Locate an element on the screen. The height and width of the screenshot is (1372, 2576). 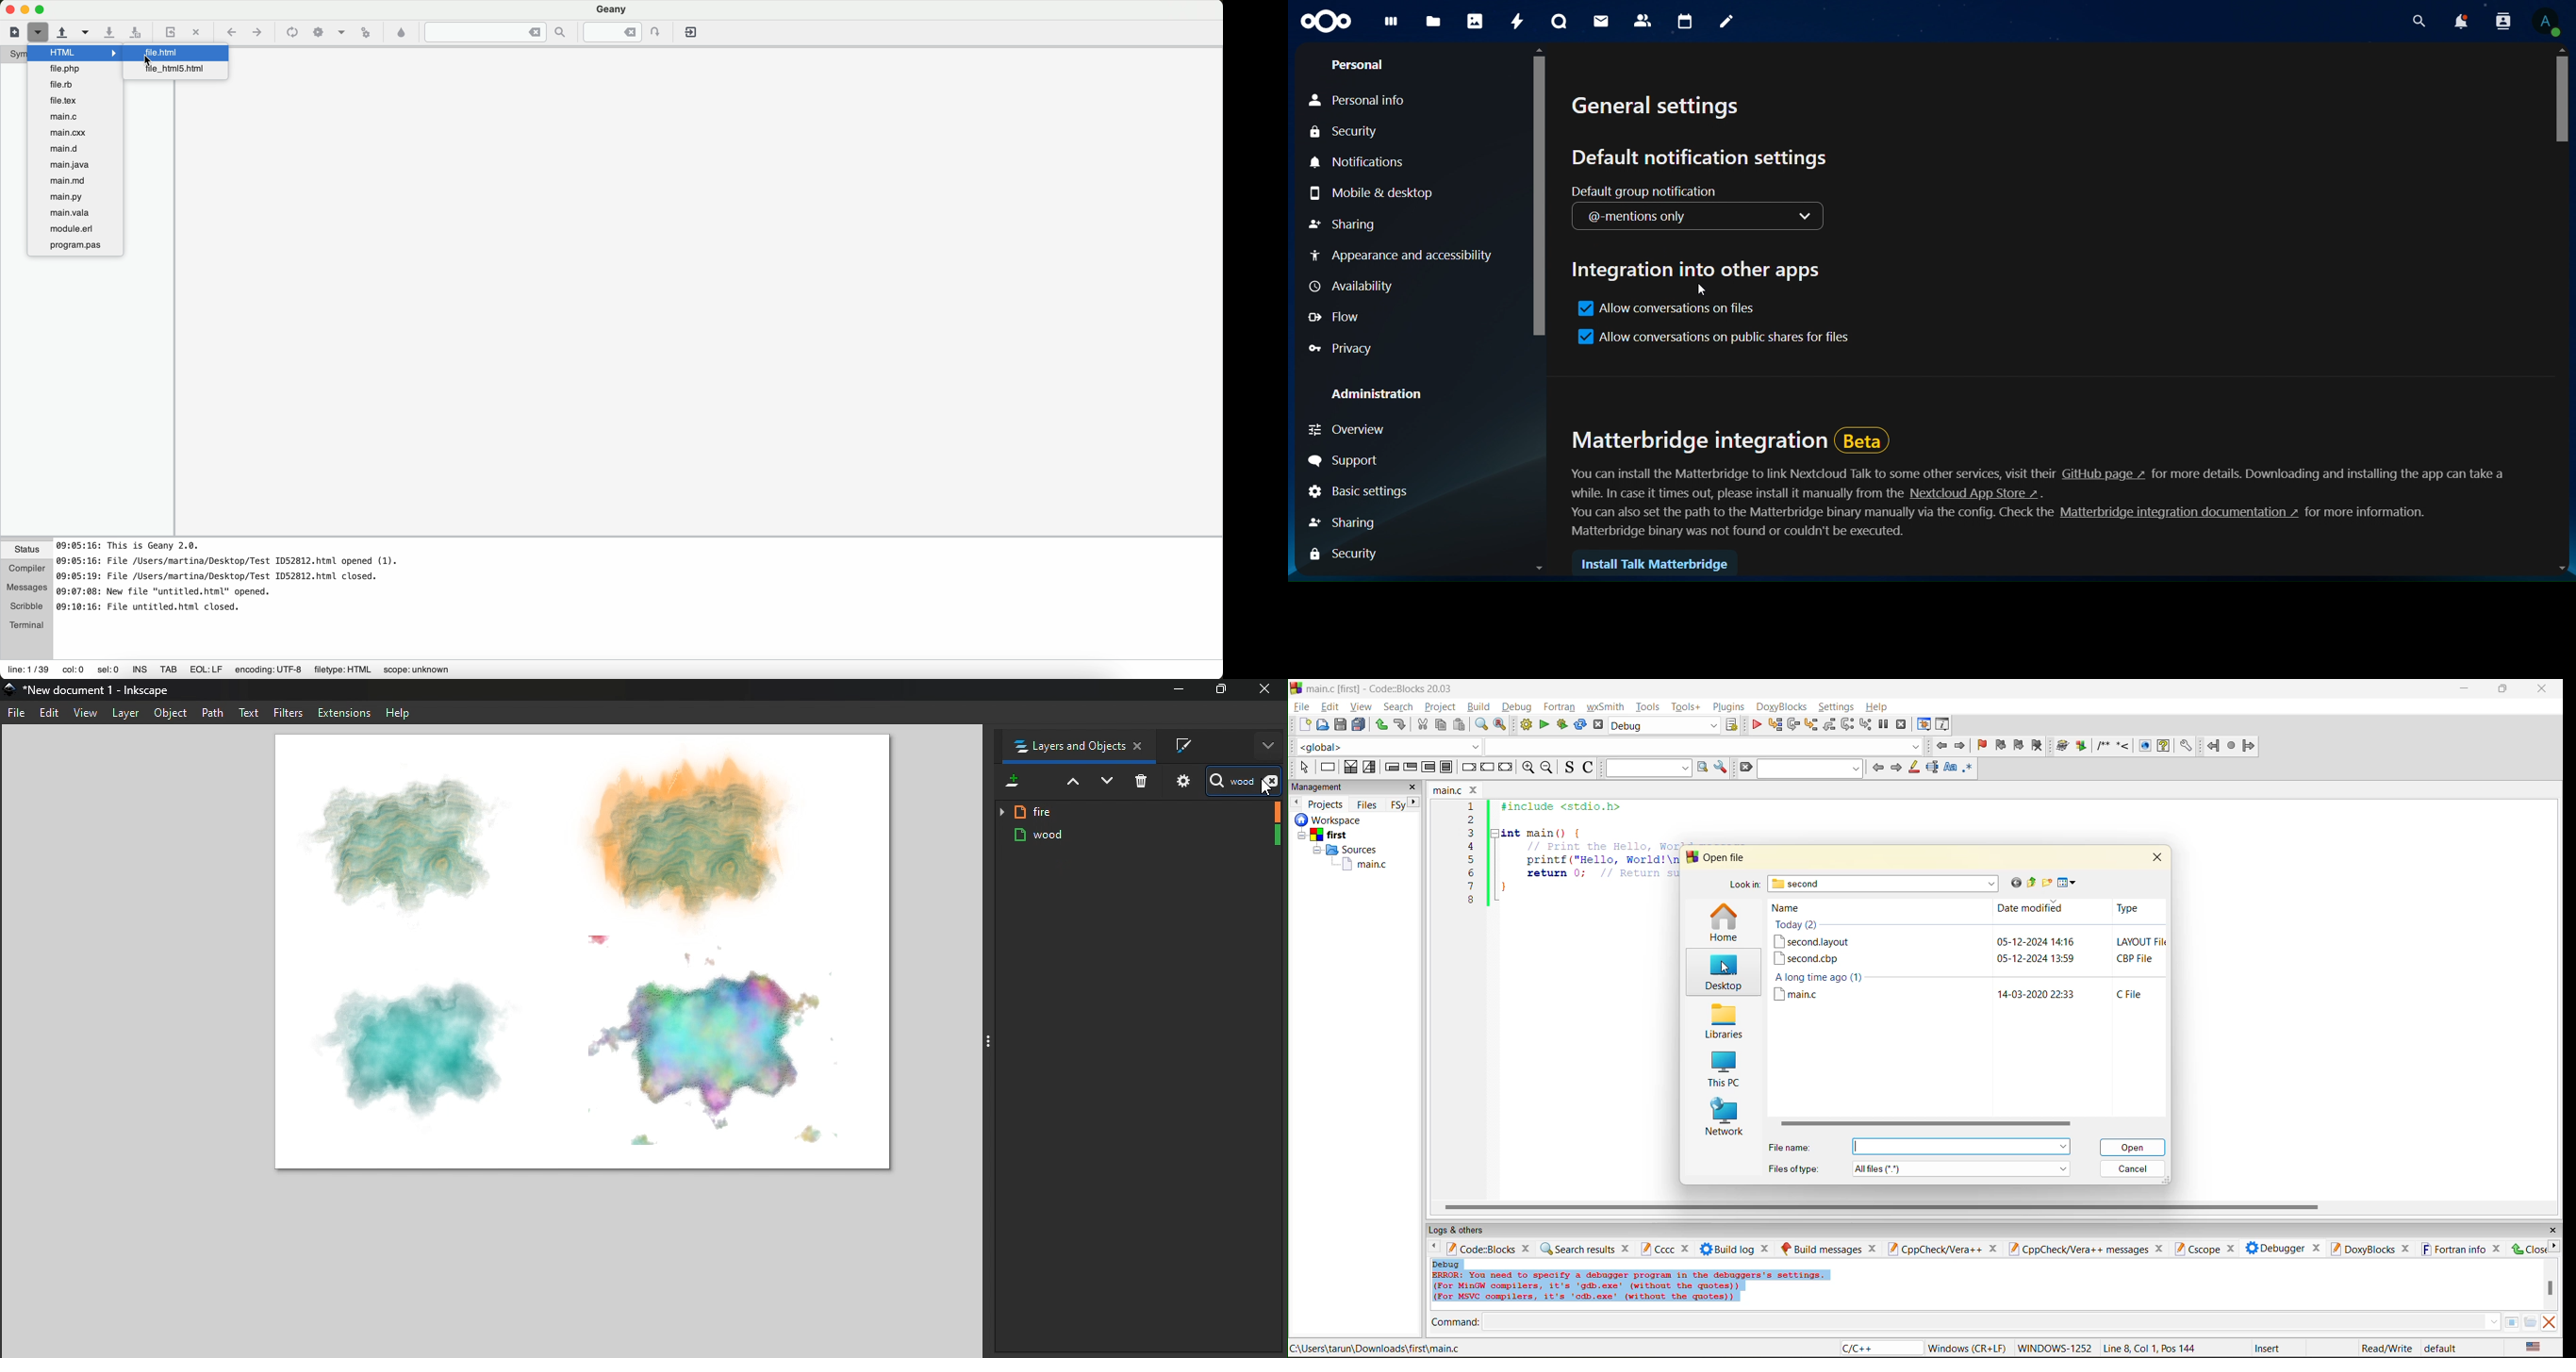
undo is located at coordinates (1398, 725).